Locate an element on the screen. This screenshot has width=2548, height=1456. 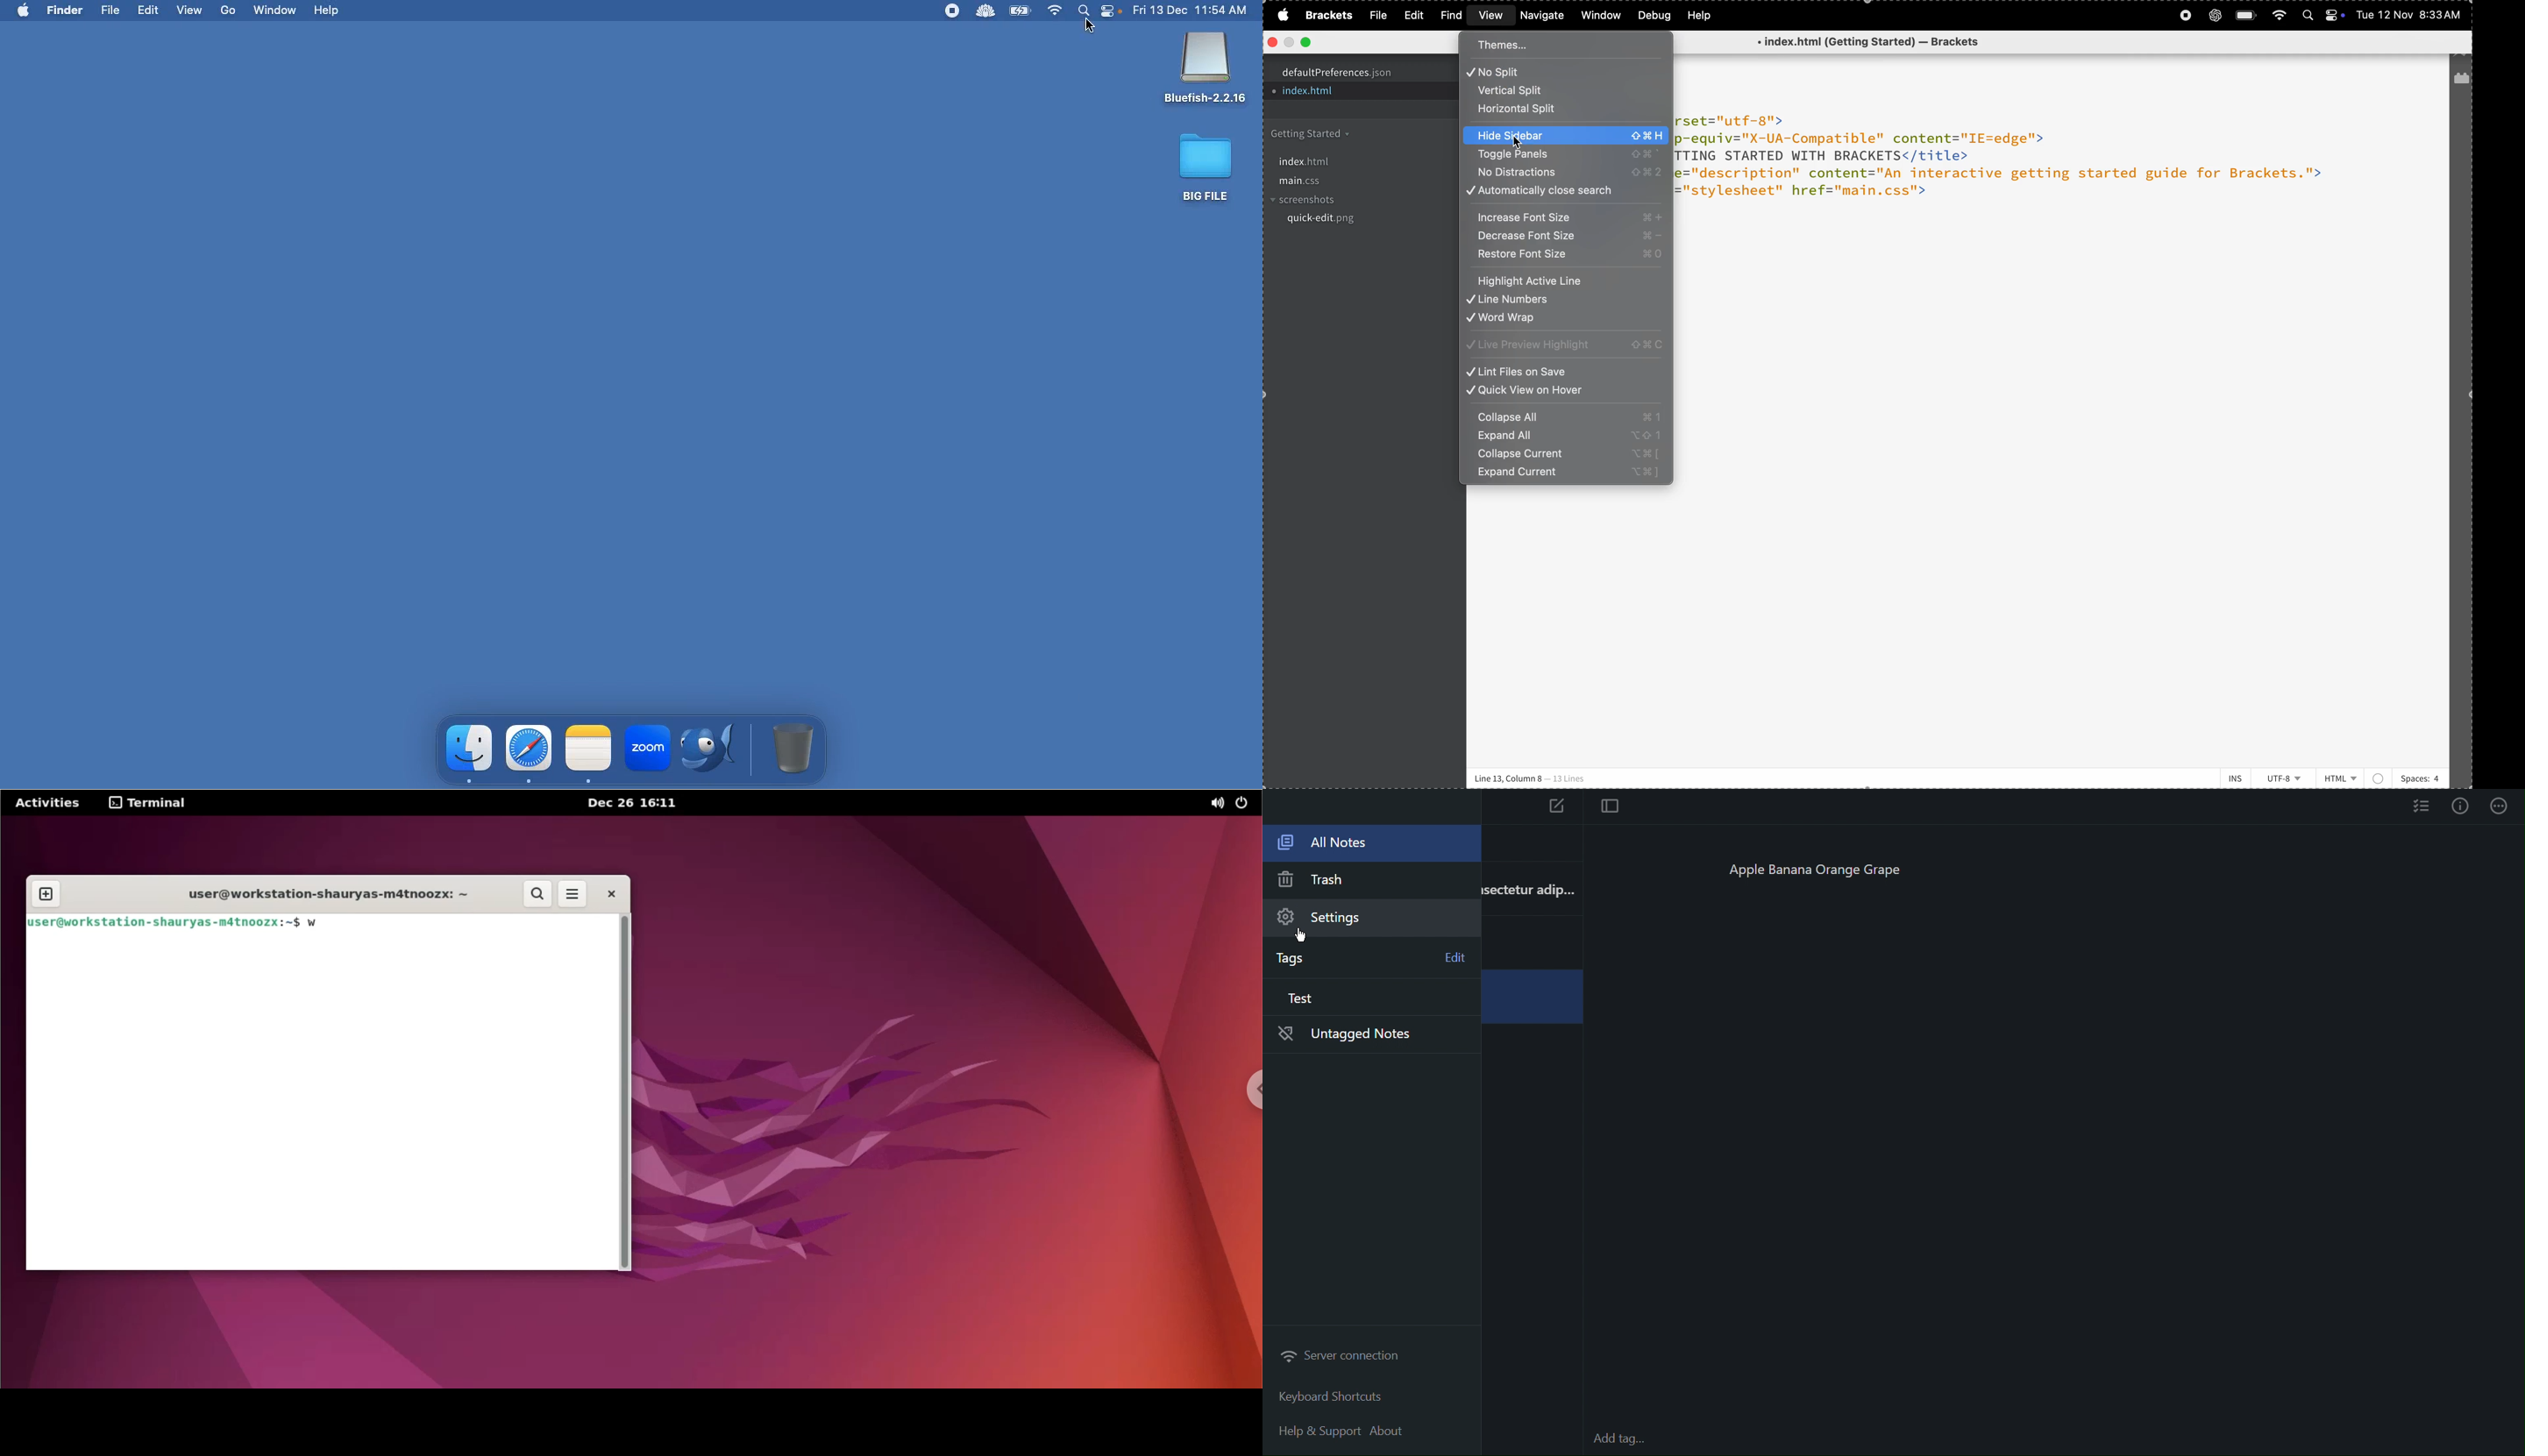
increase font size is located at coordinates (1565, 217).